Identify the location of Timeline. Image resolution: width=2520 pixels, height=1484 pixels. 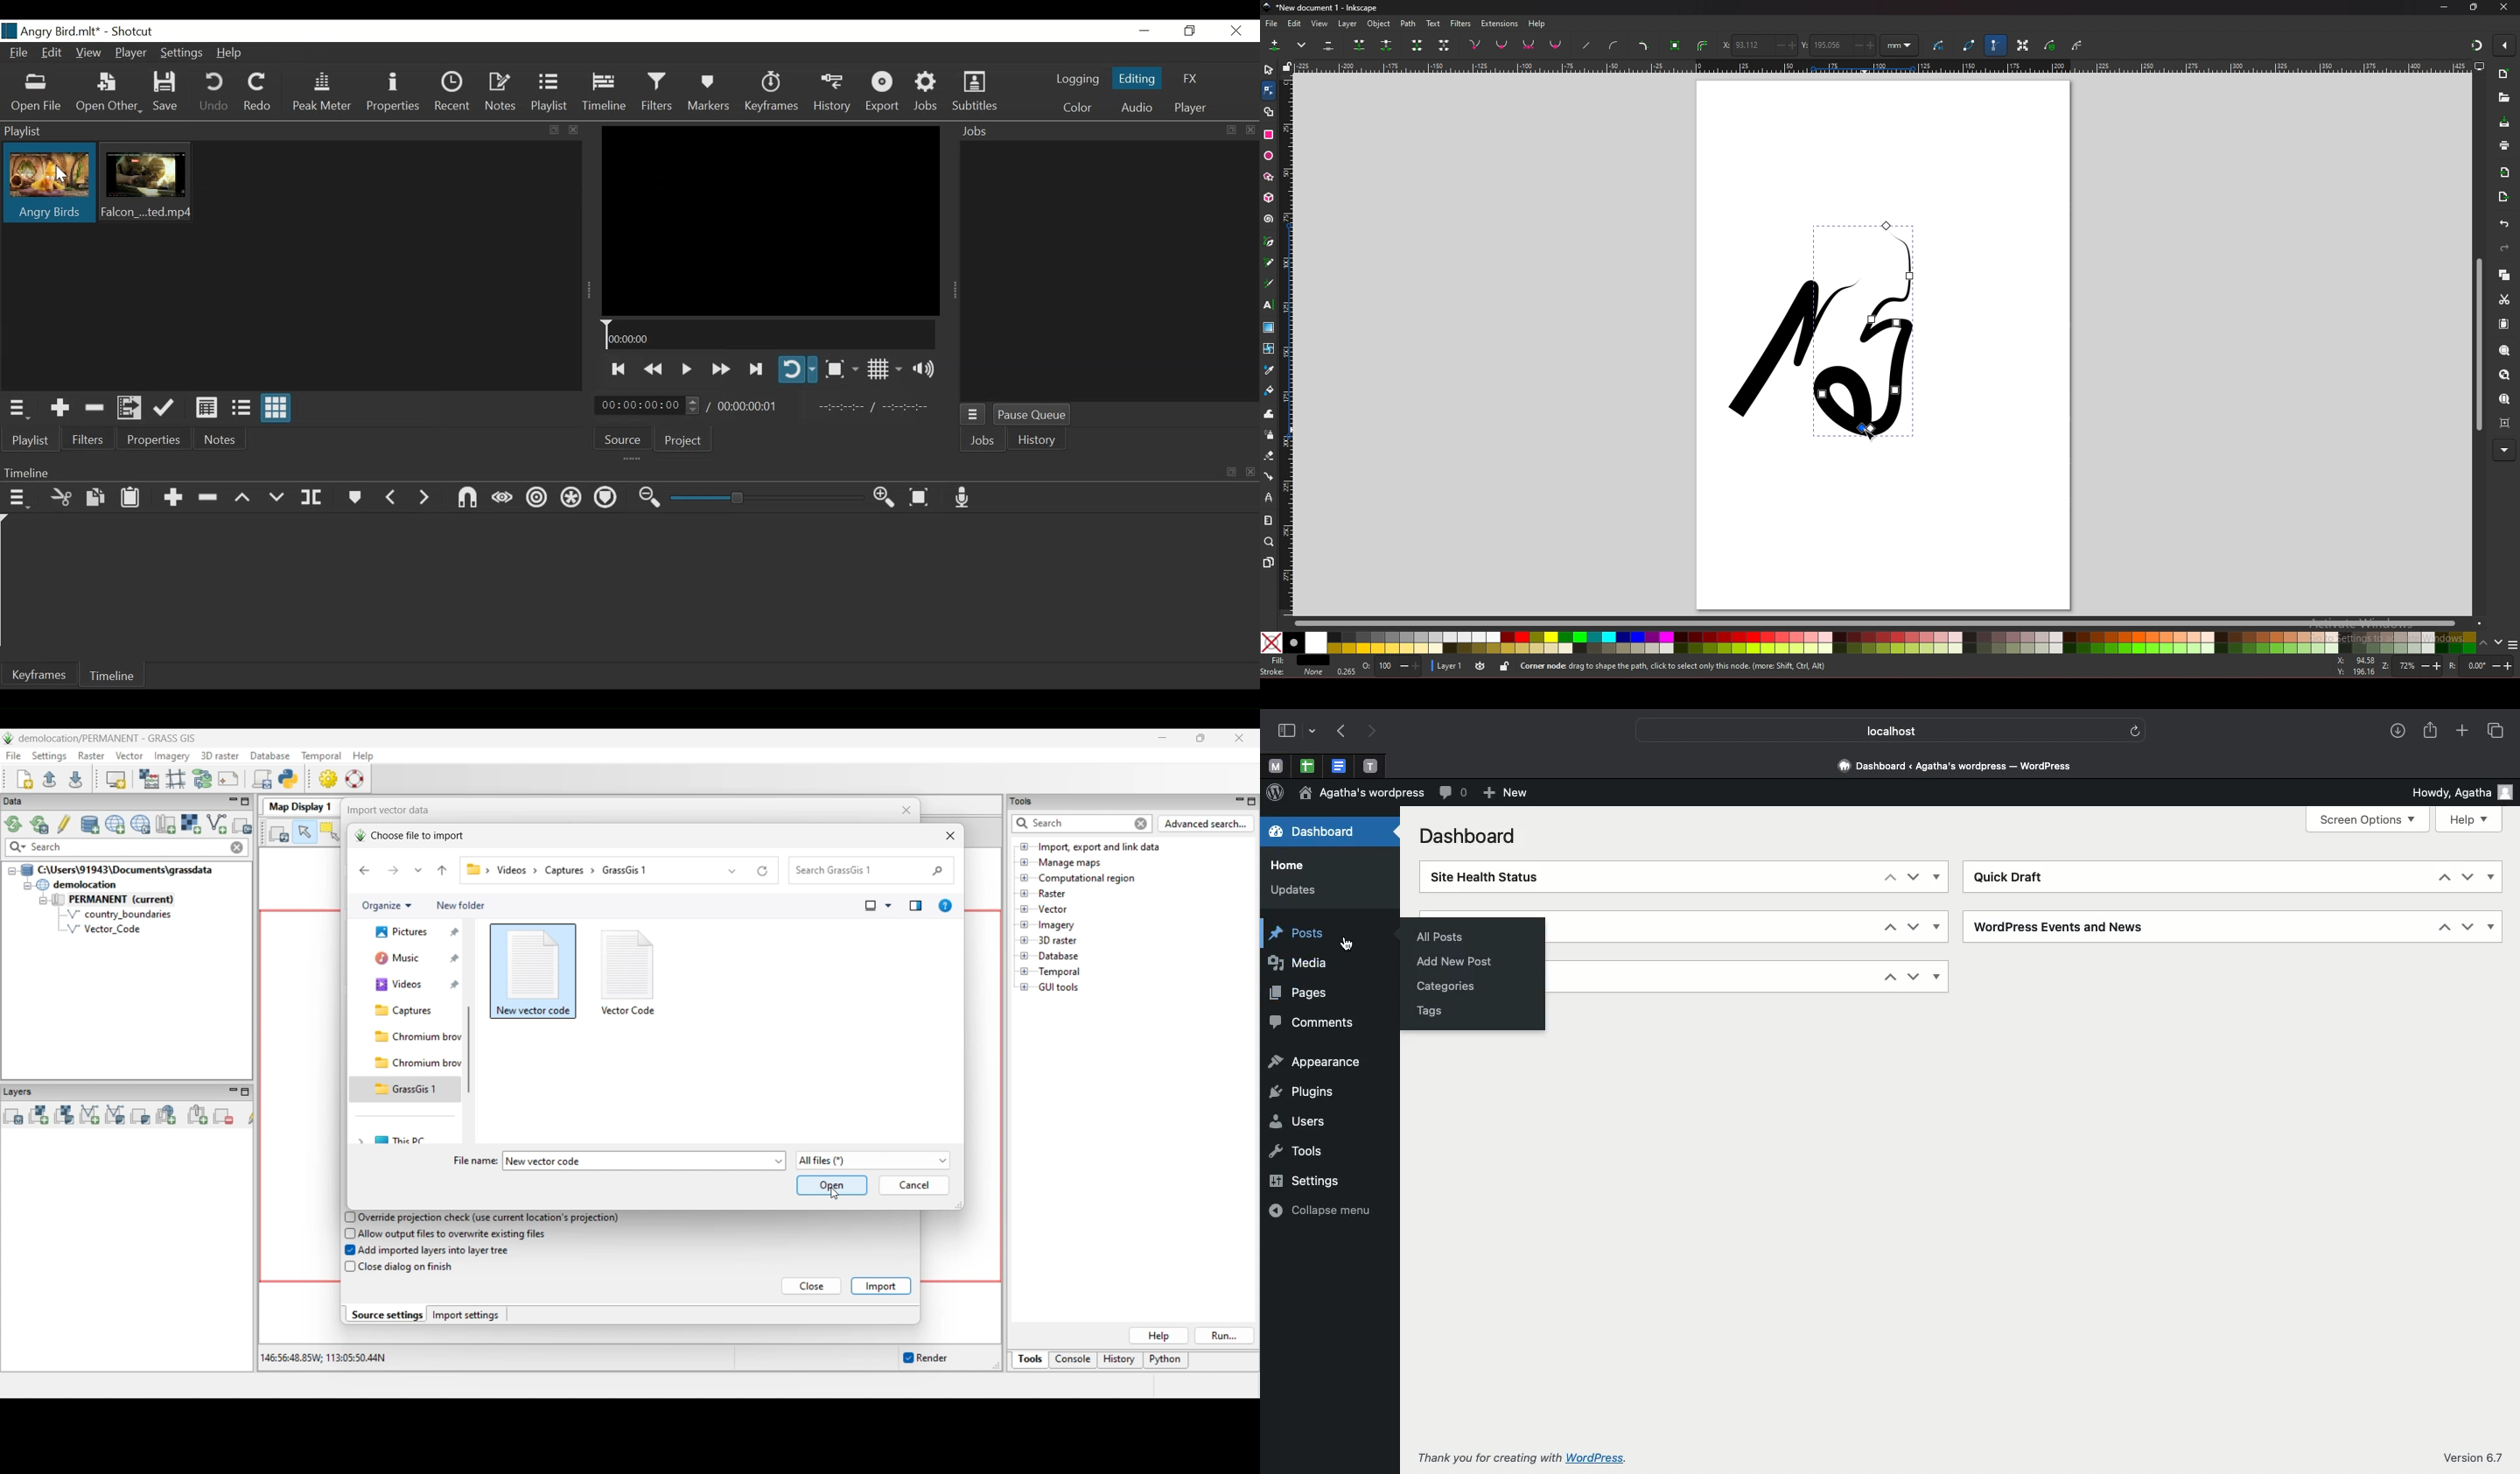
(604, 94).